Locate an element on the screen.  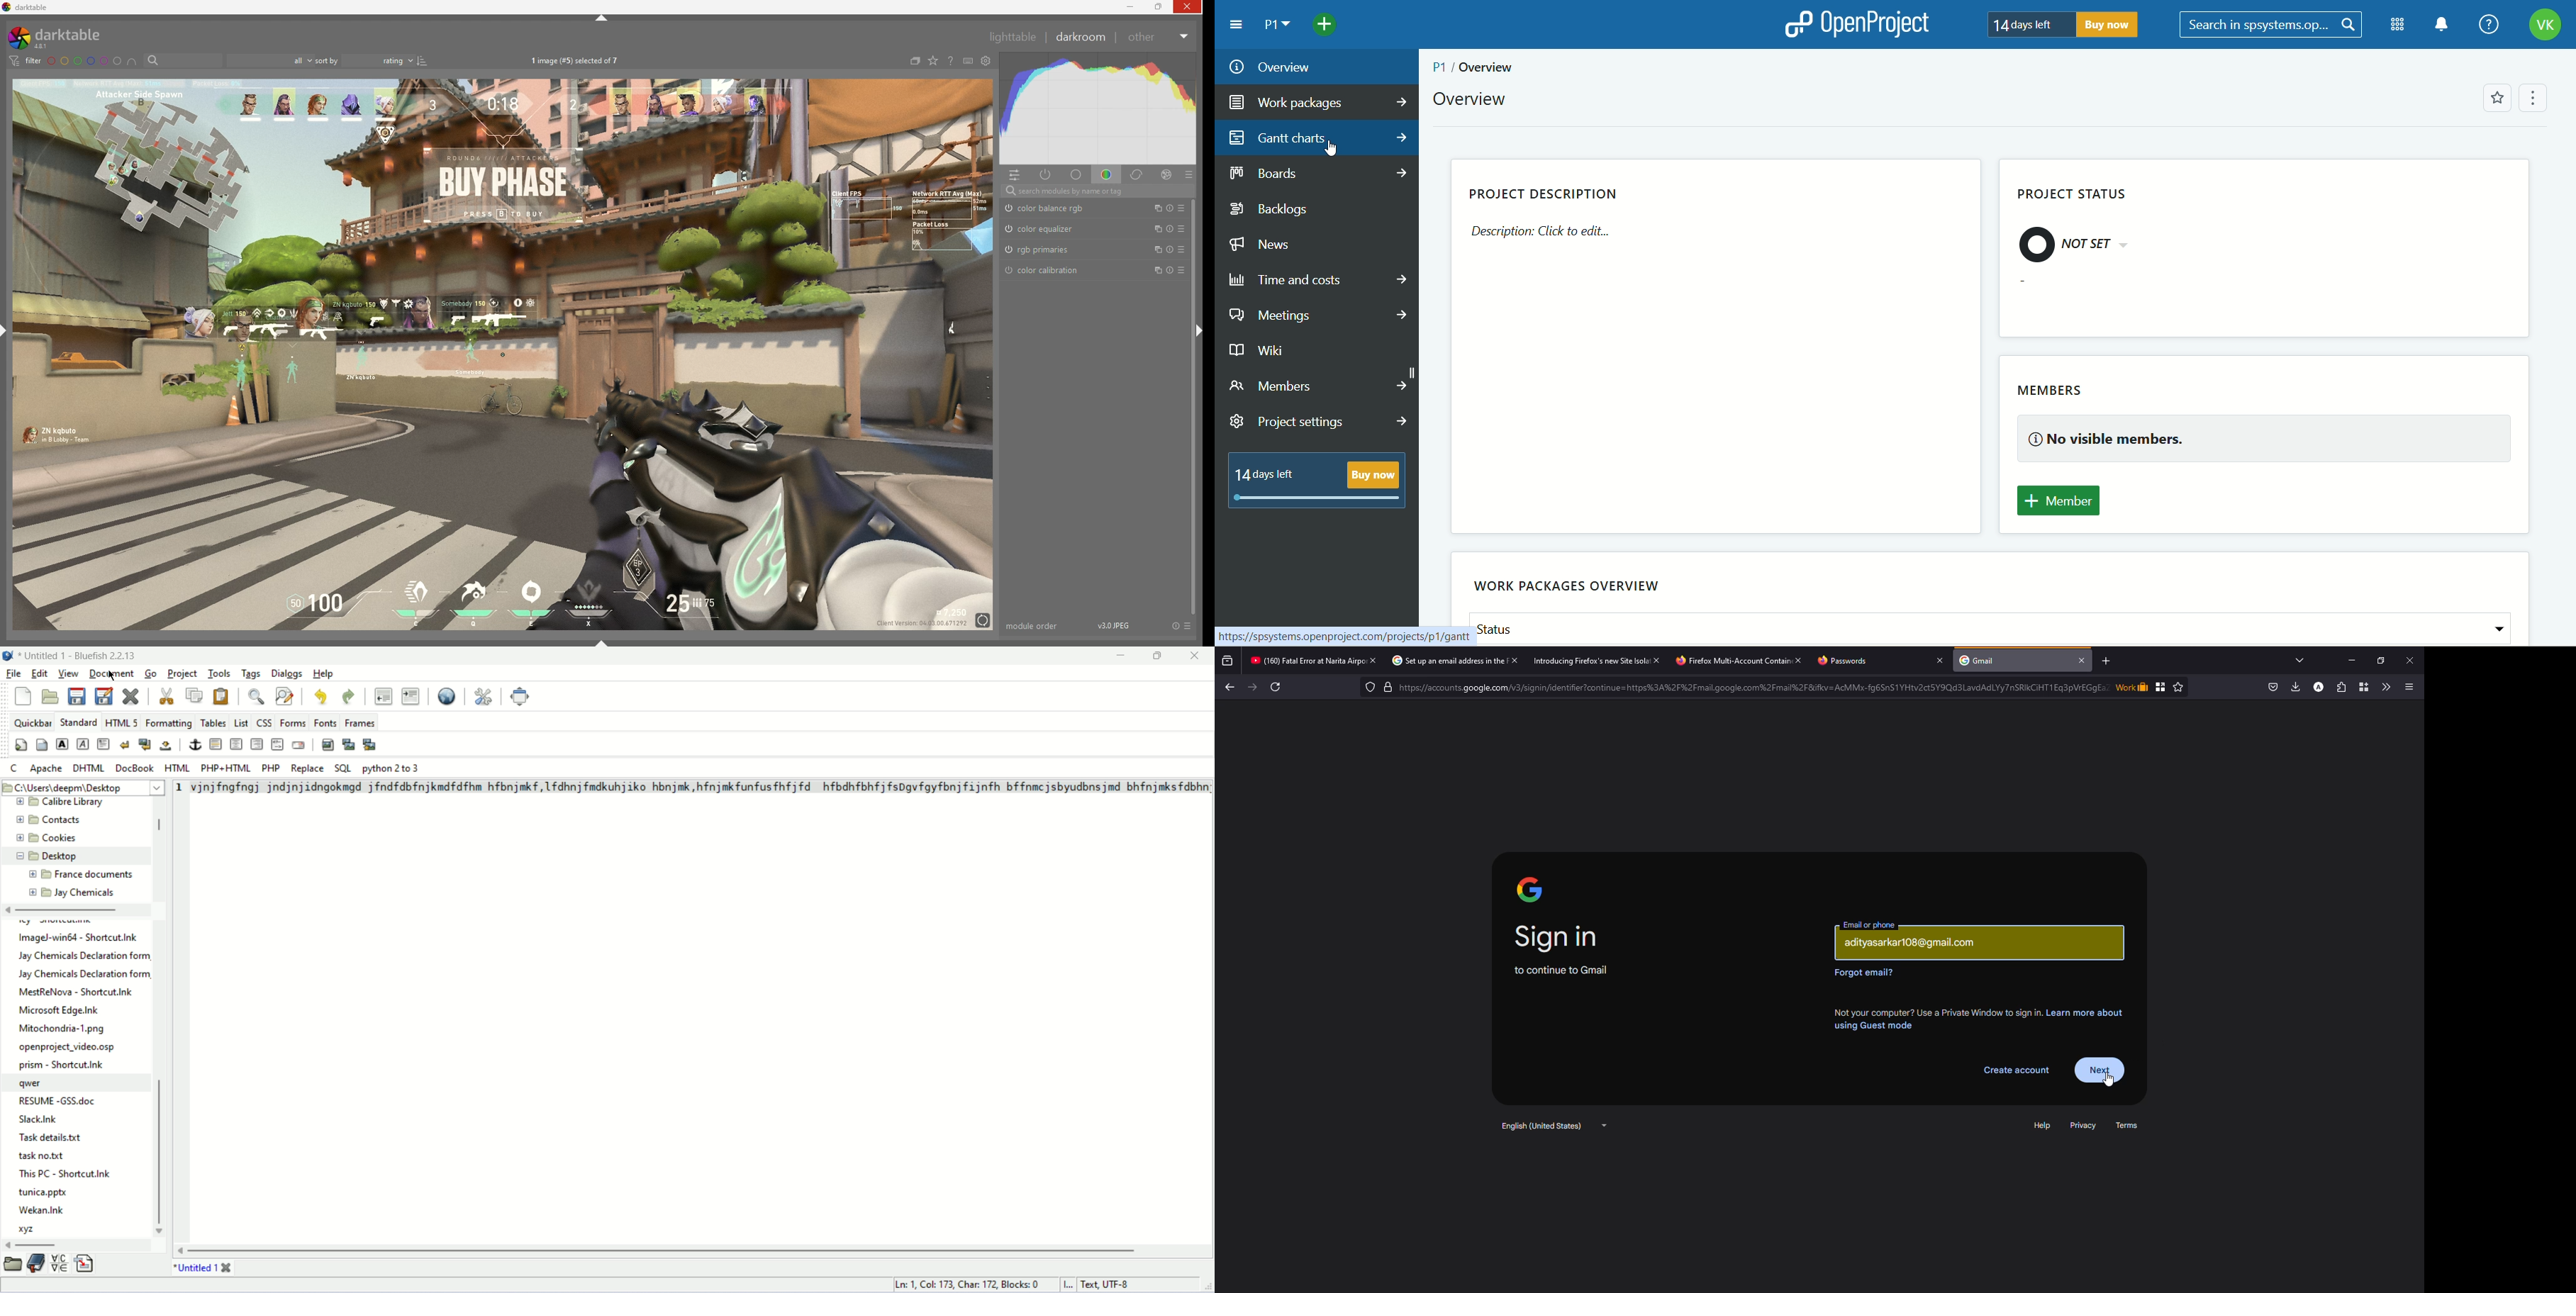
english is located at coordinates (1552, 1126).